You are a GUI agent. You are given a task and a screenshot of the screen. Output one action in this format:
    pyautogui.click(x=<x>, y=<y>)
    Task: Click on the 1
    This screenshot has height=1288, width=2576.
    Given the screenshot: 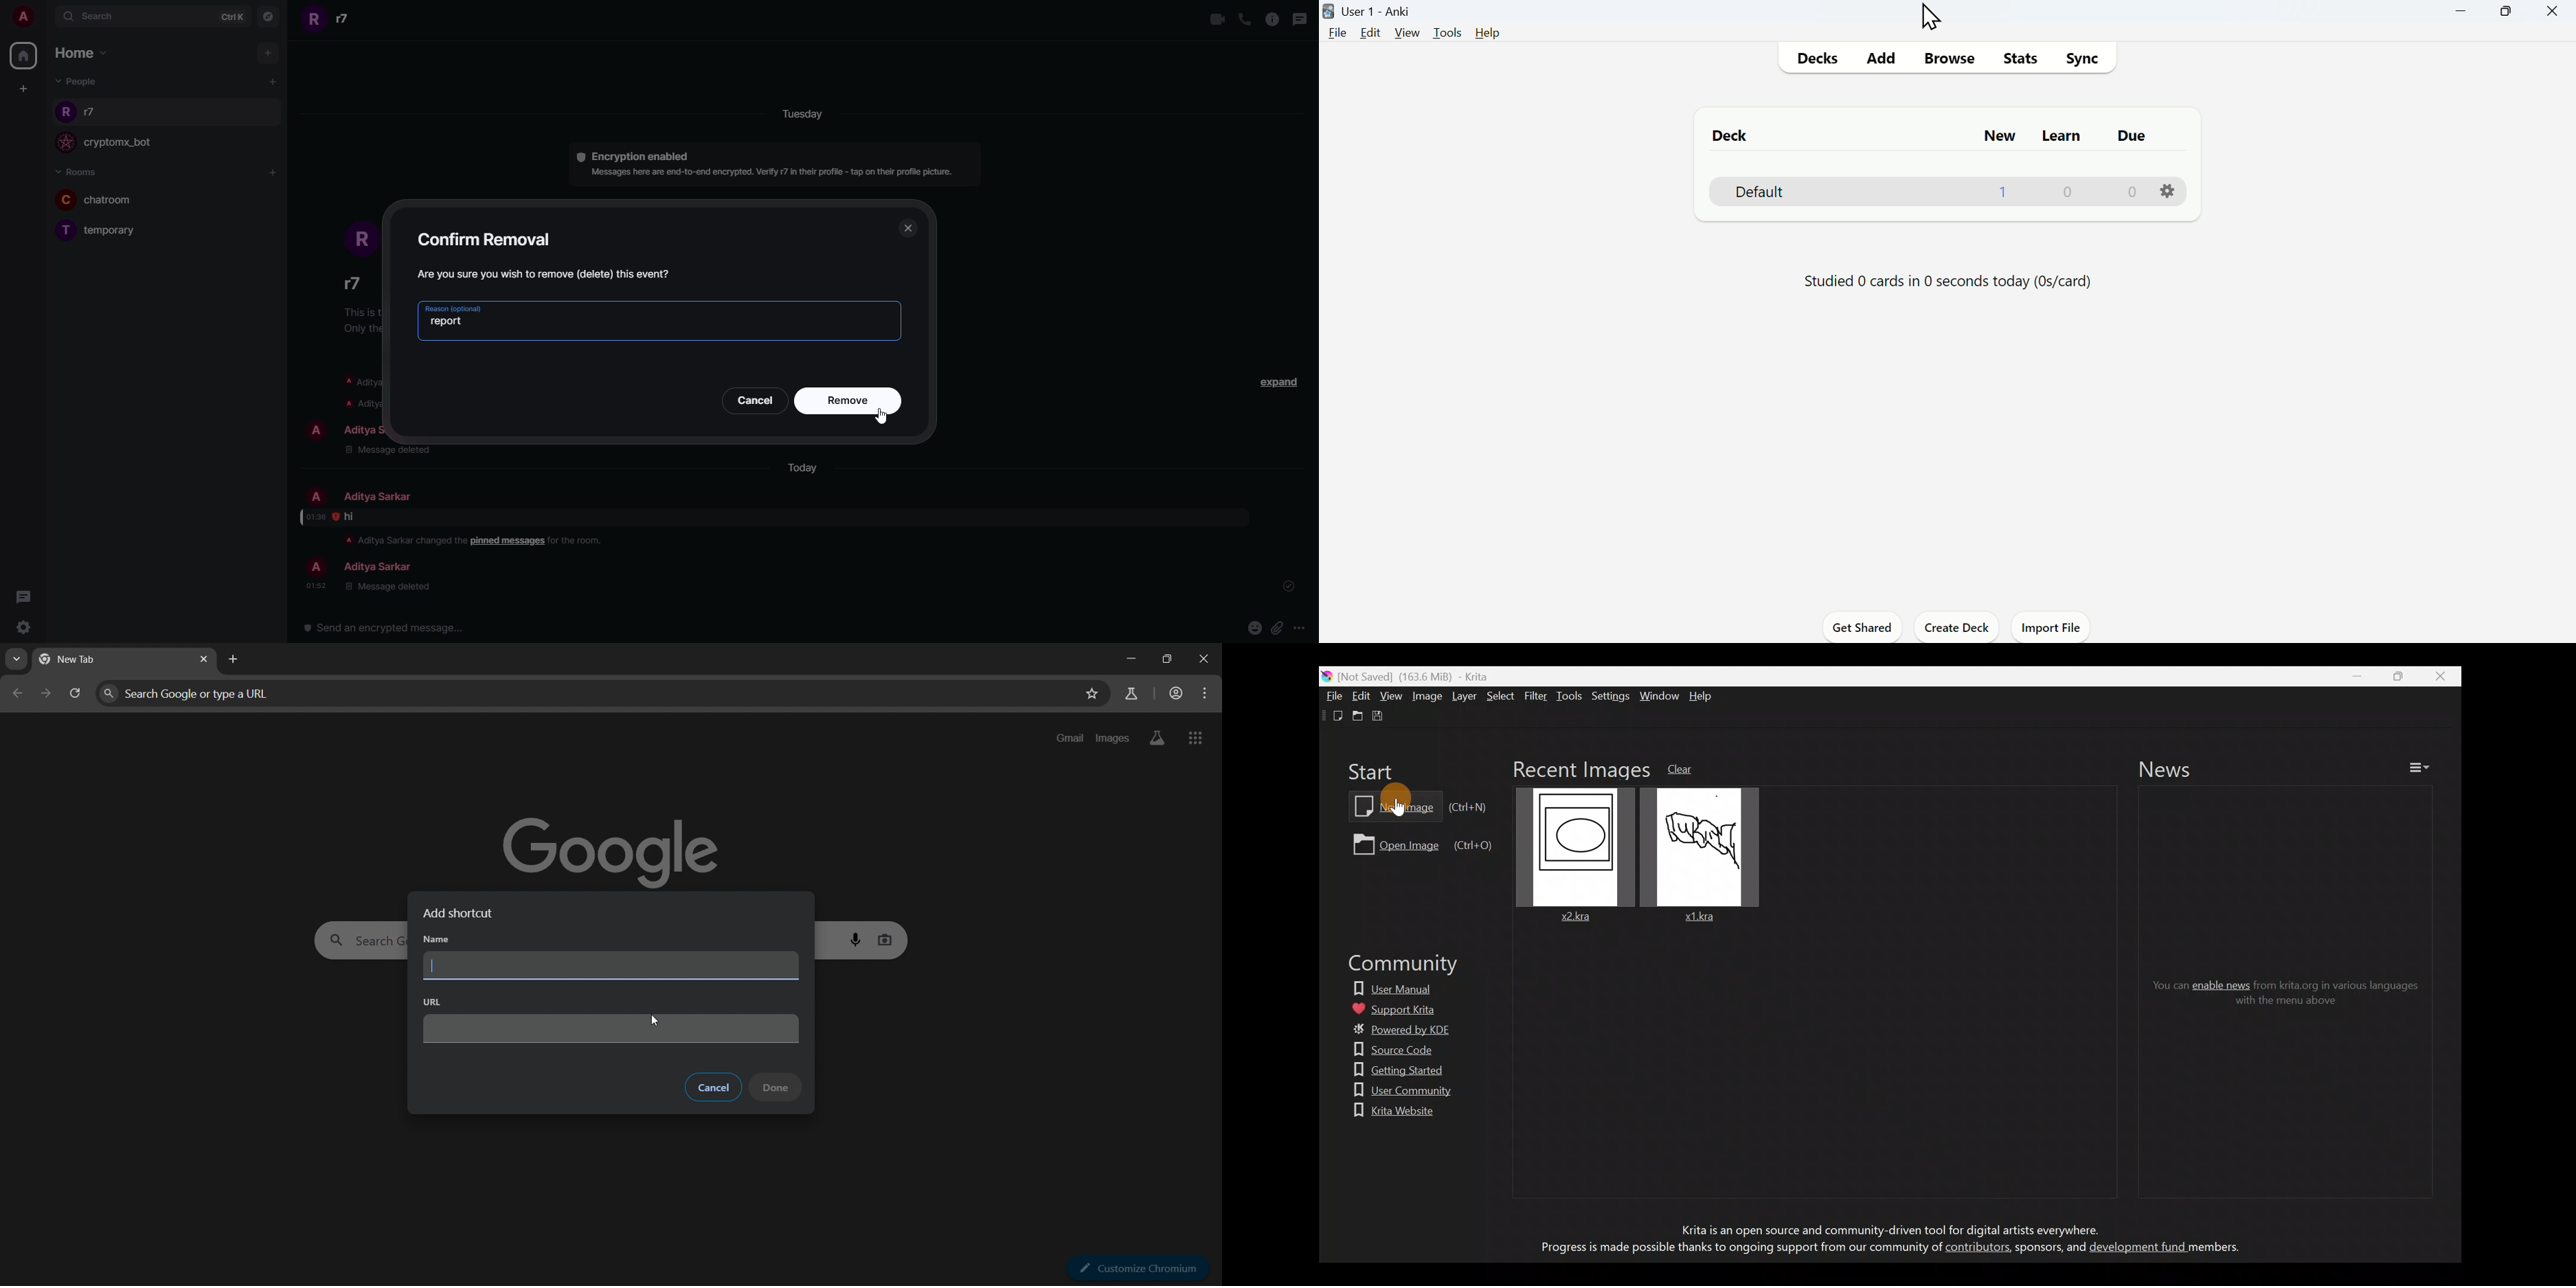 What is the action you would take?
    pyautogui.click(x=2004, y=194)
    